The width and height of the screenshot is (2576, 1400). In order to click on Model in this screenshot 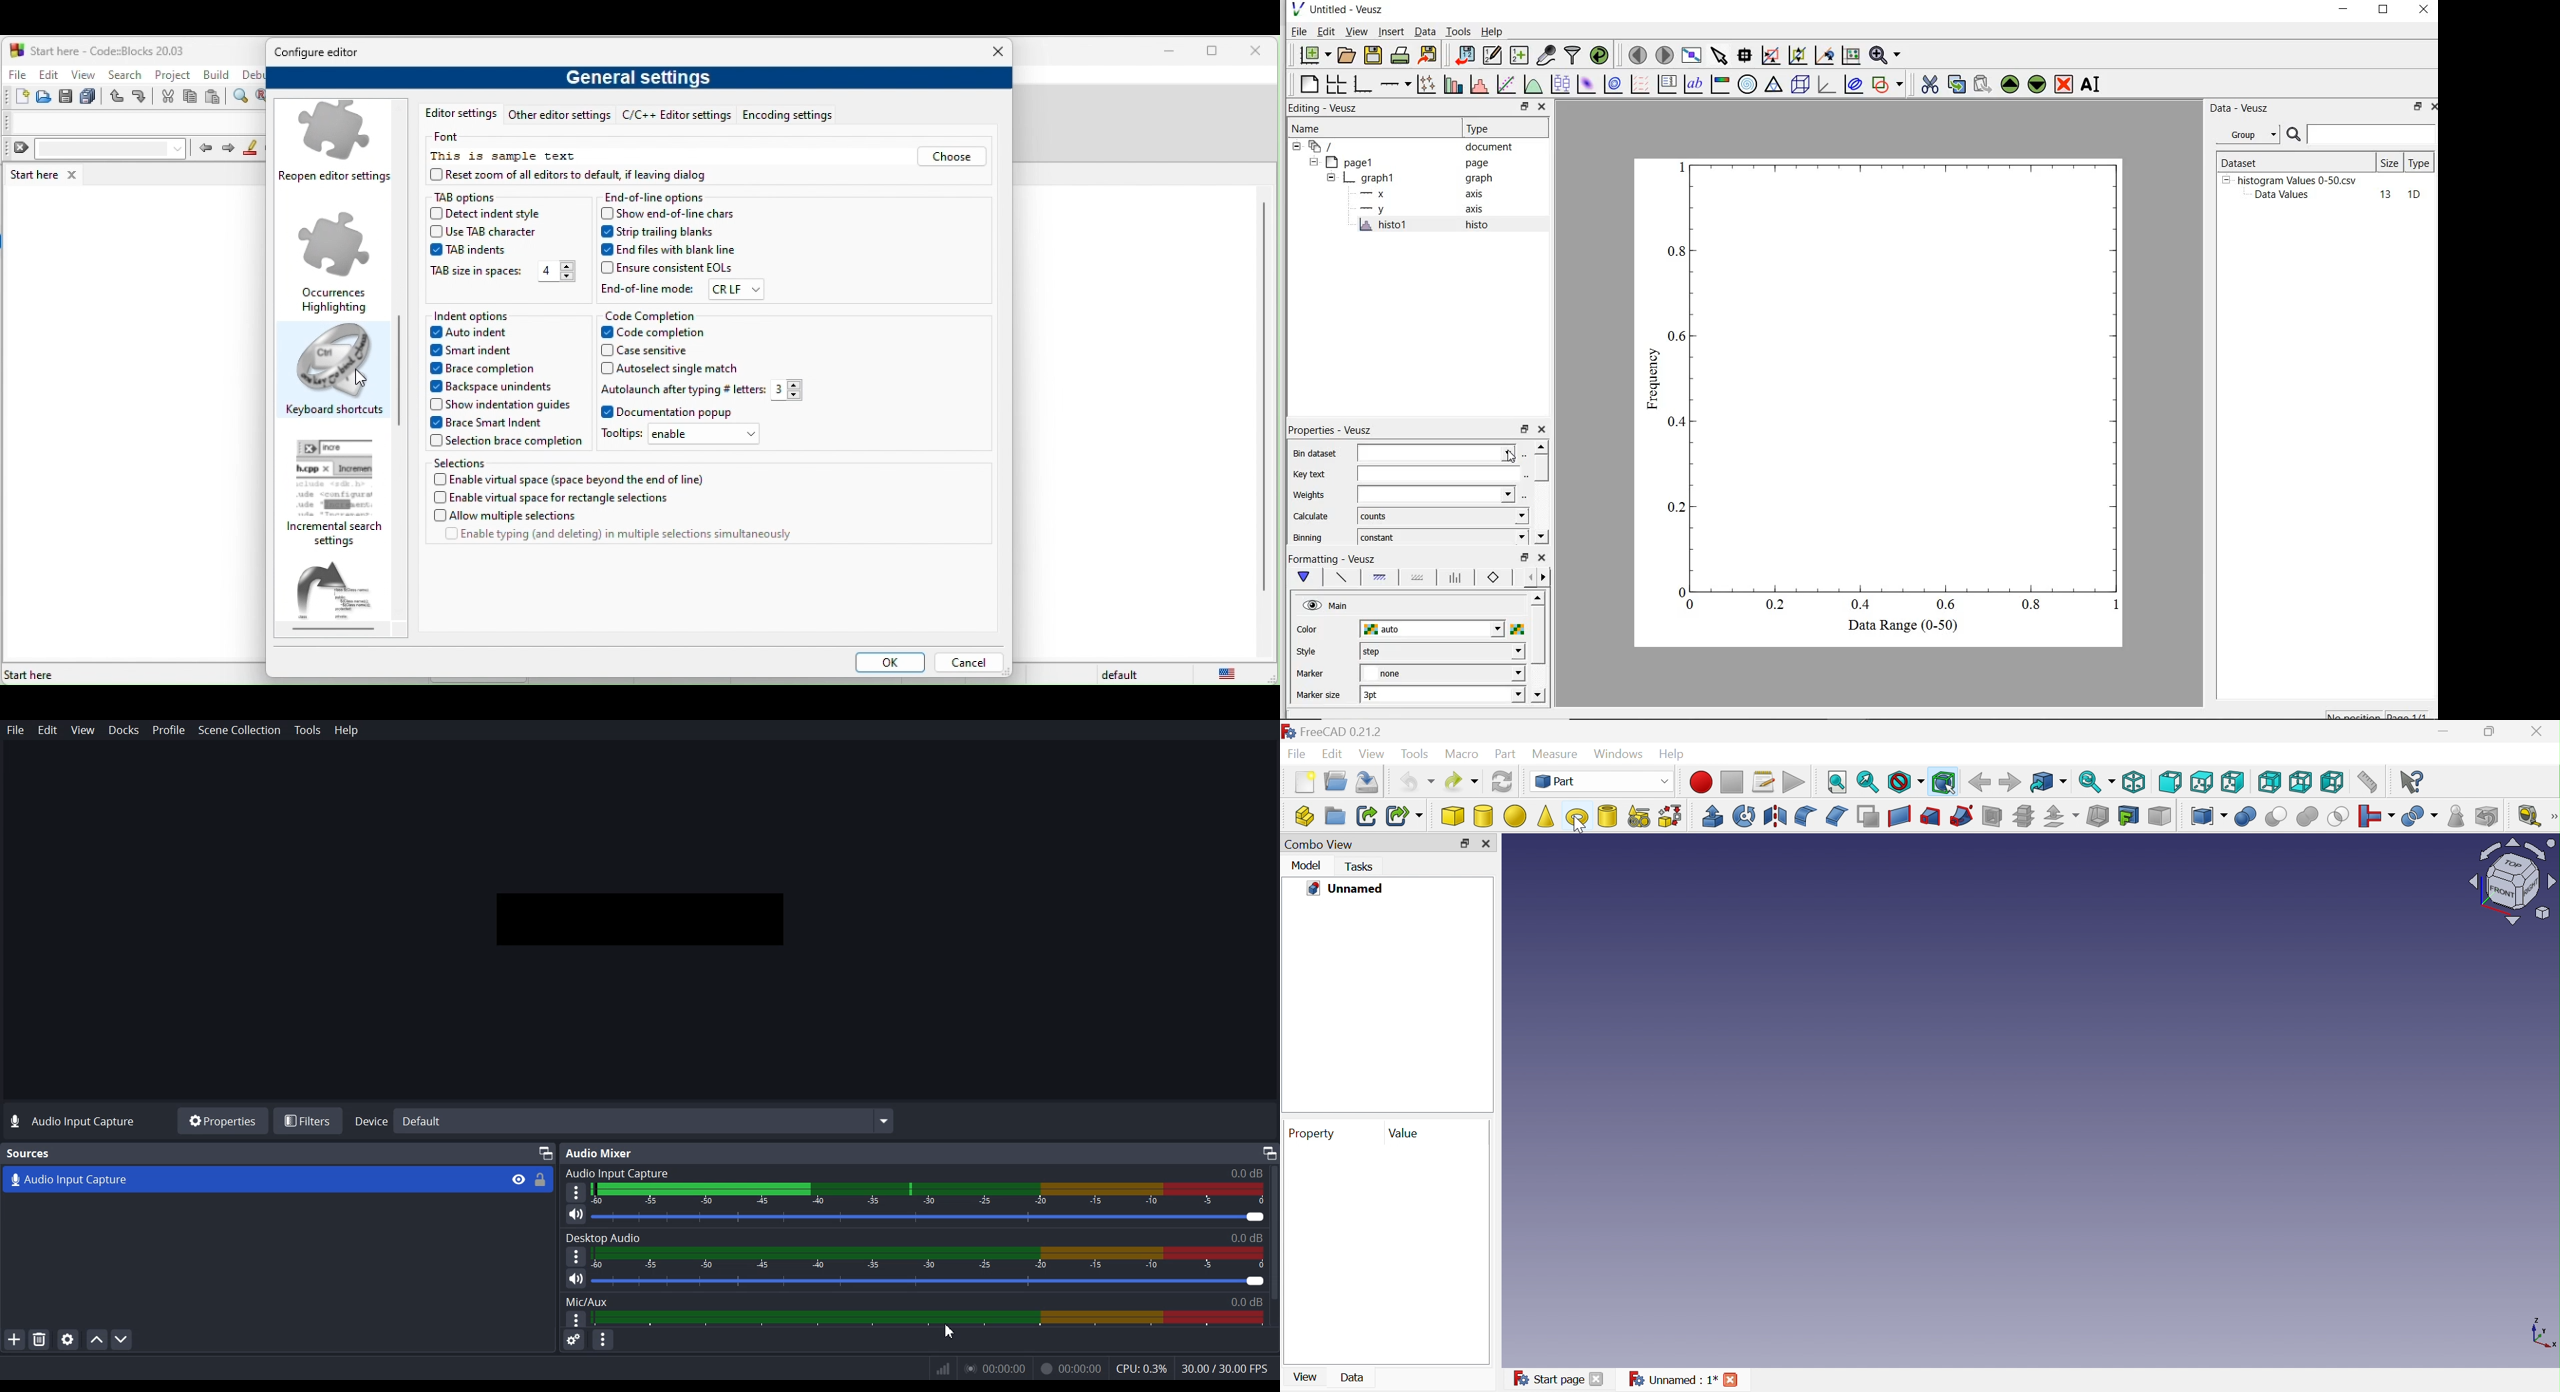, I will do `click(1307, 865)`.